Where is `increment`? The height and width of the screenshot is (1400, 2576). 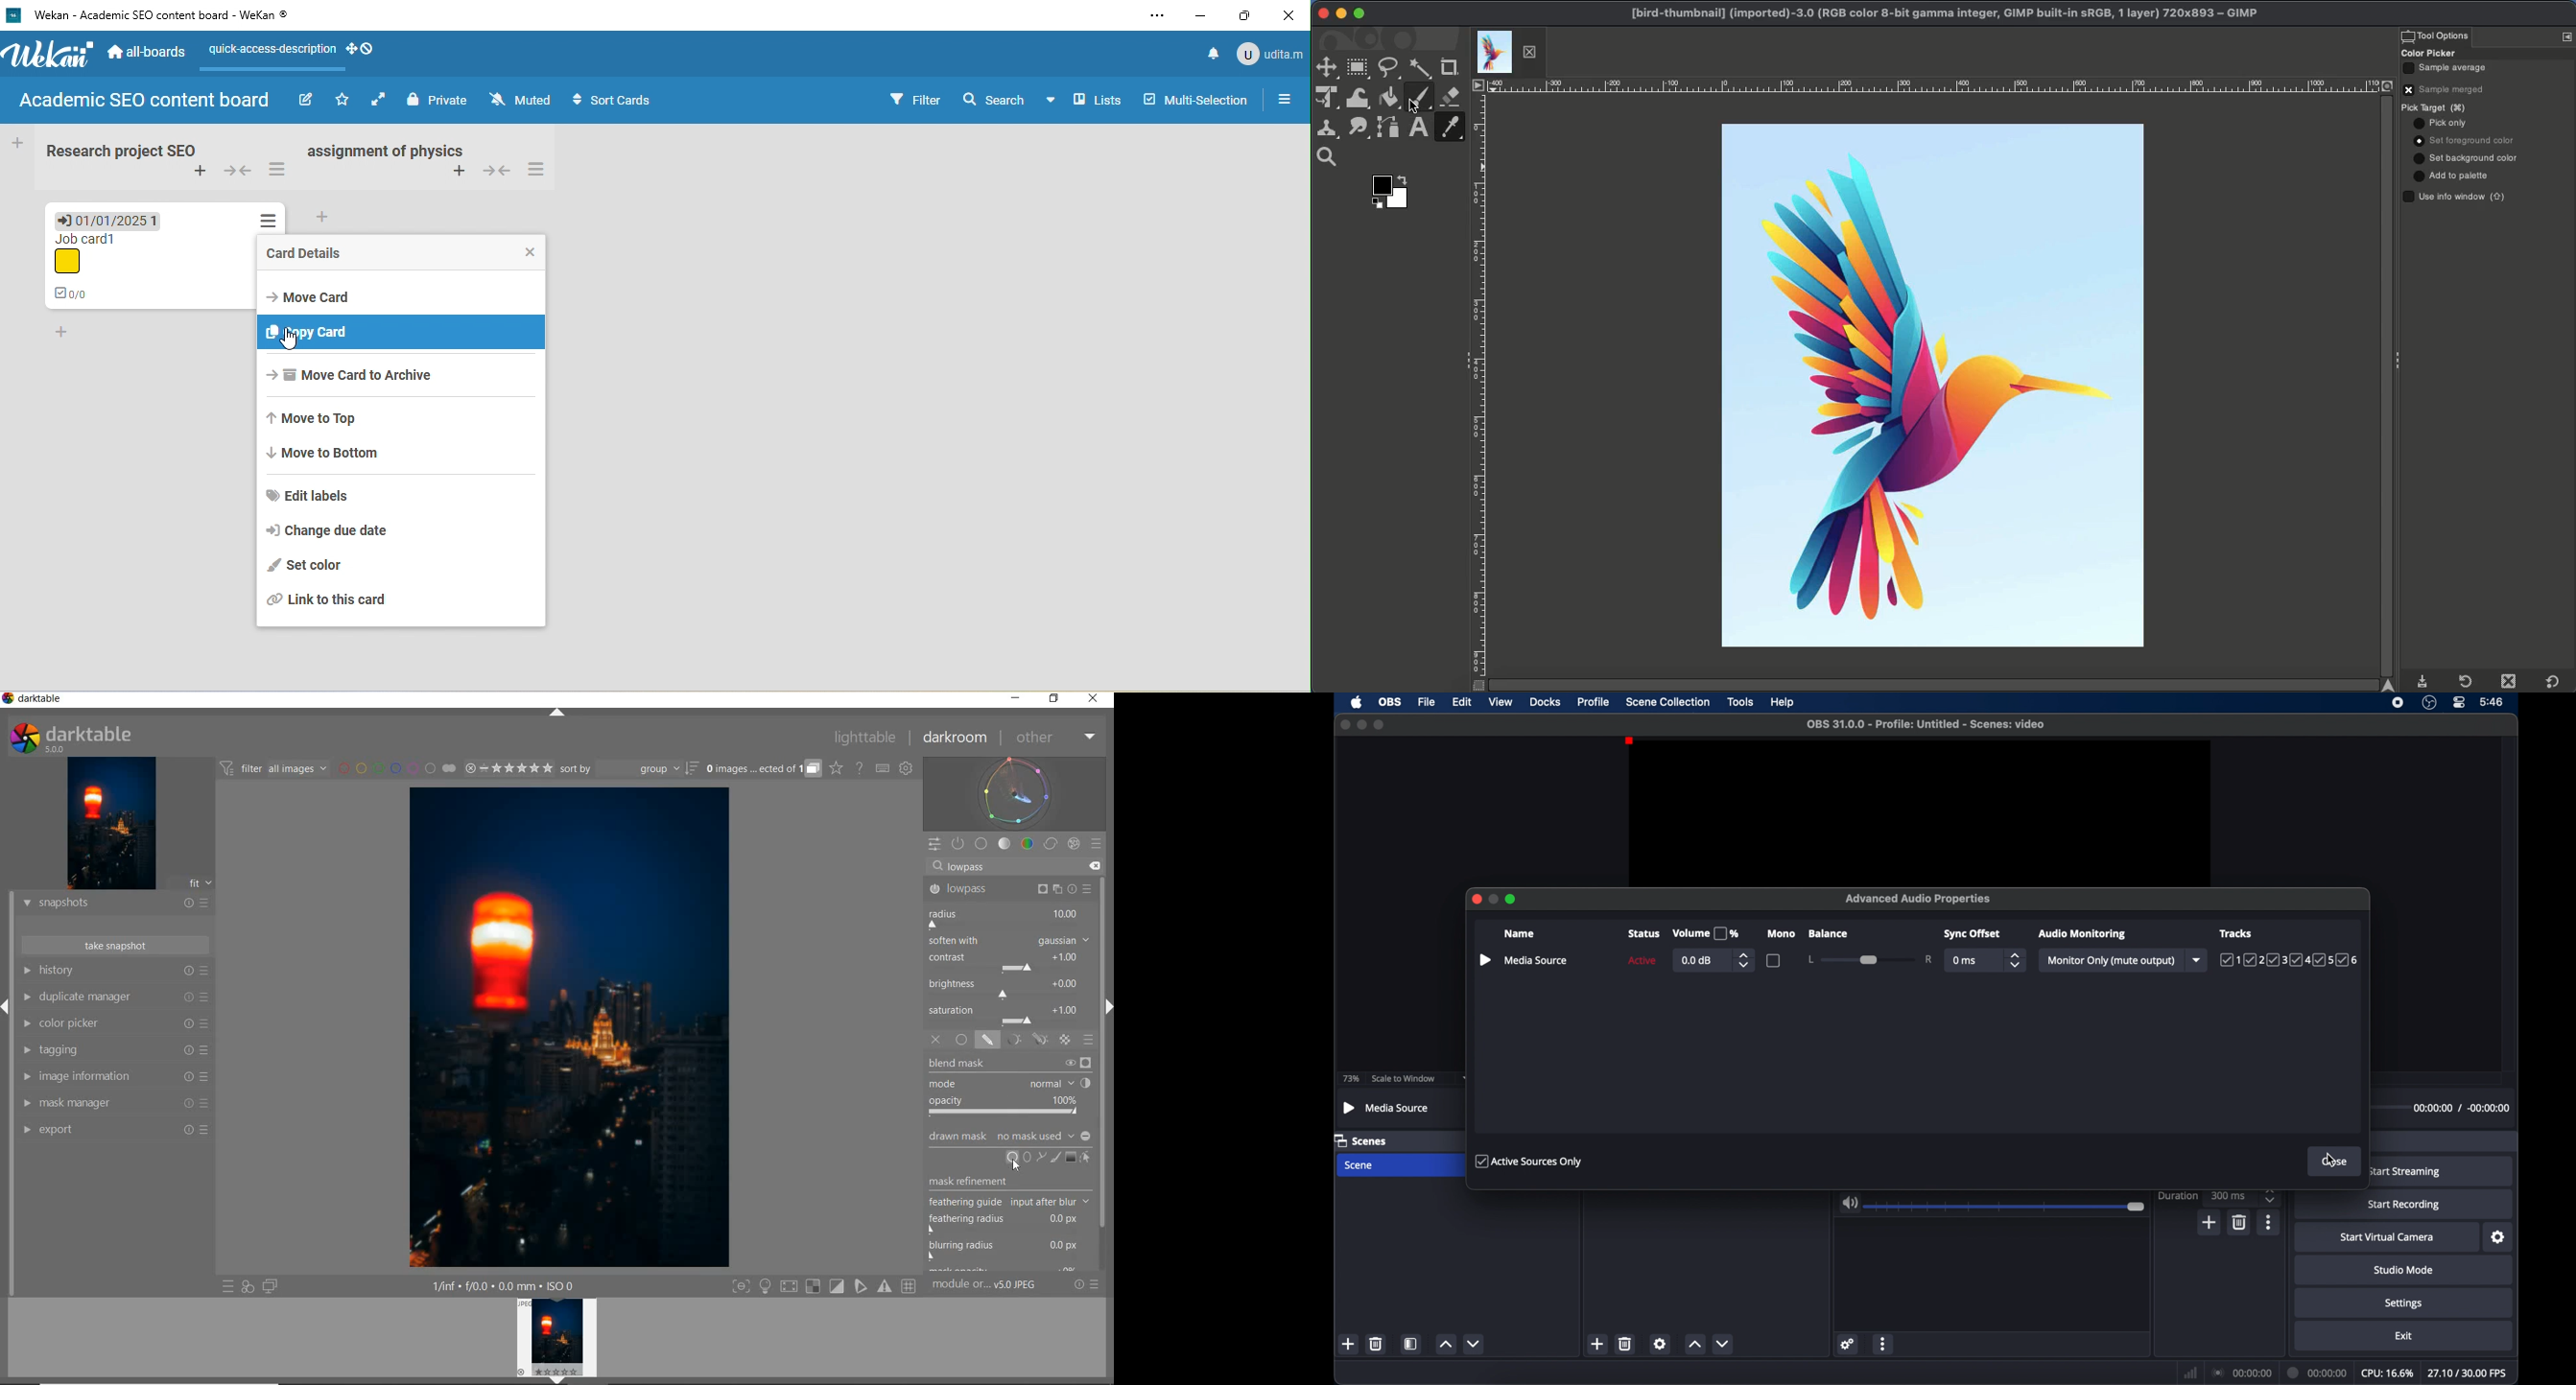
increment is located at coordinates (1445, 1345).